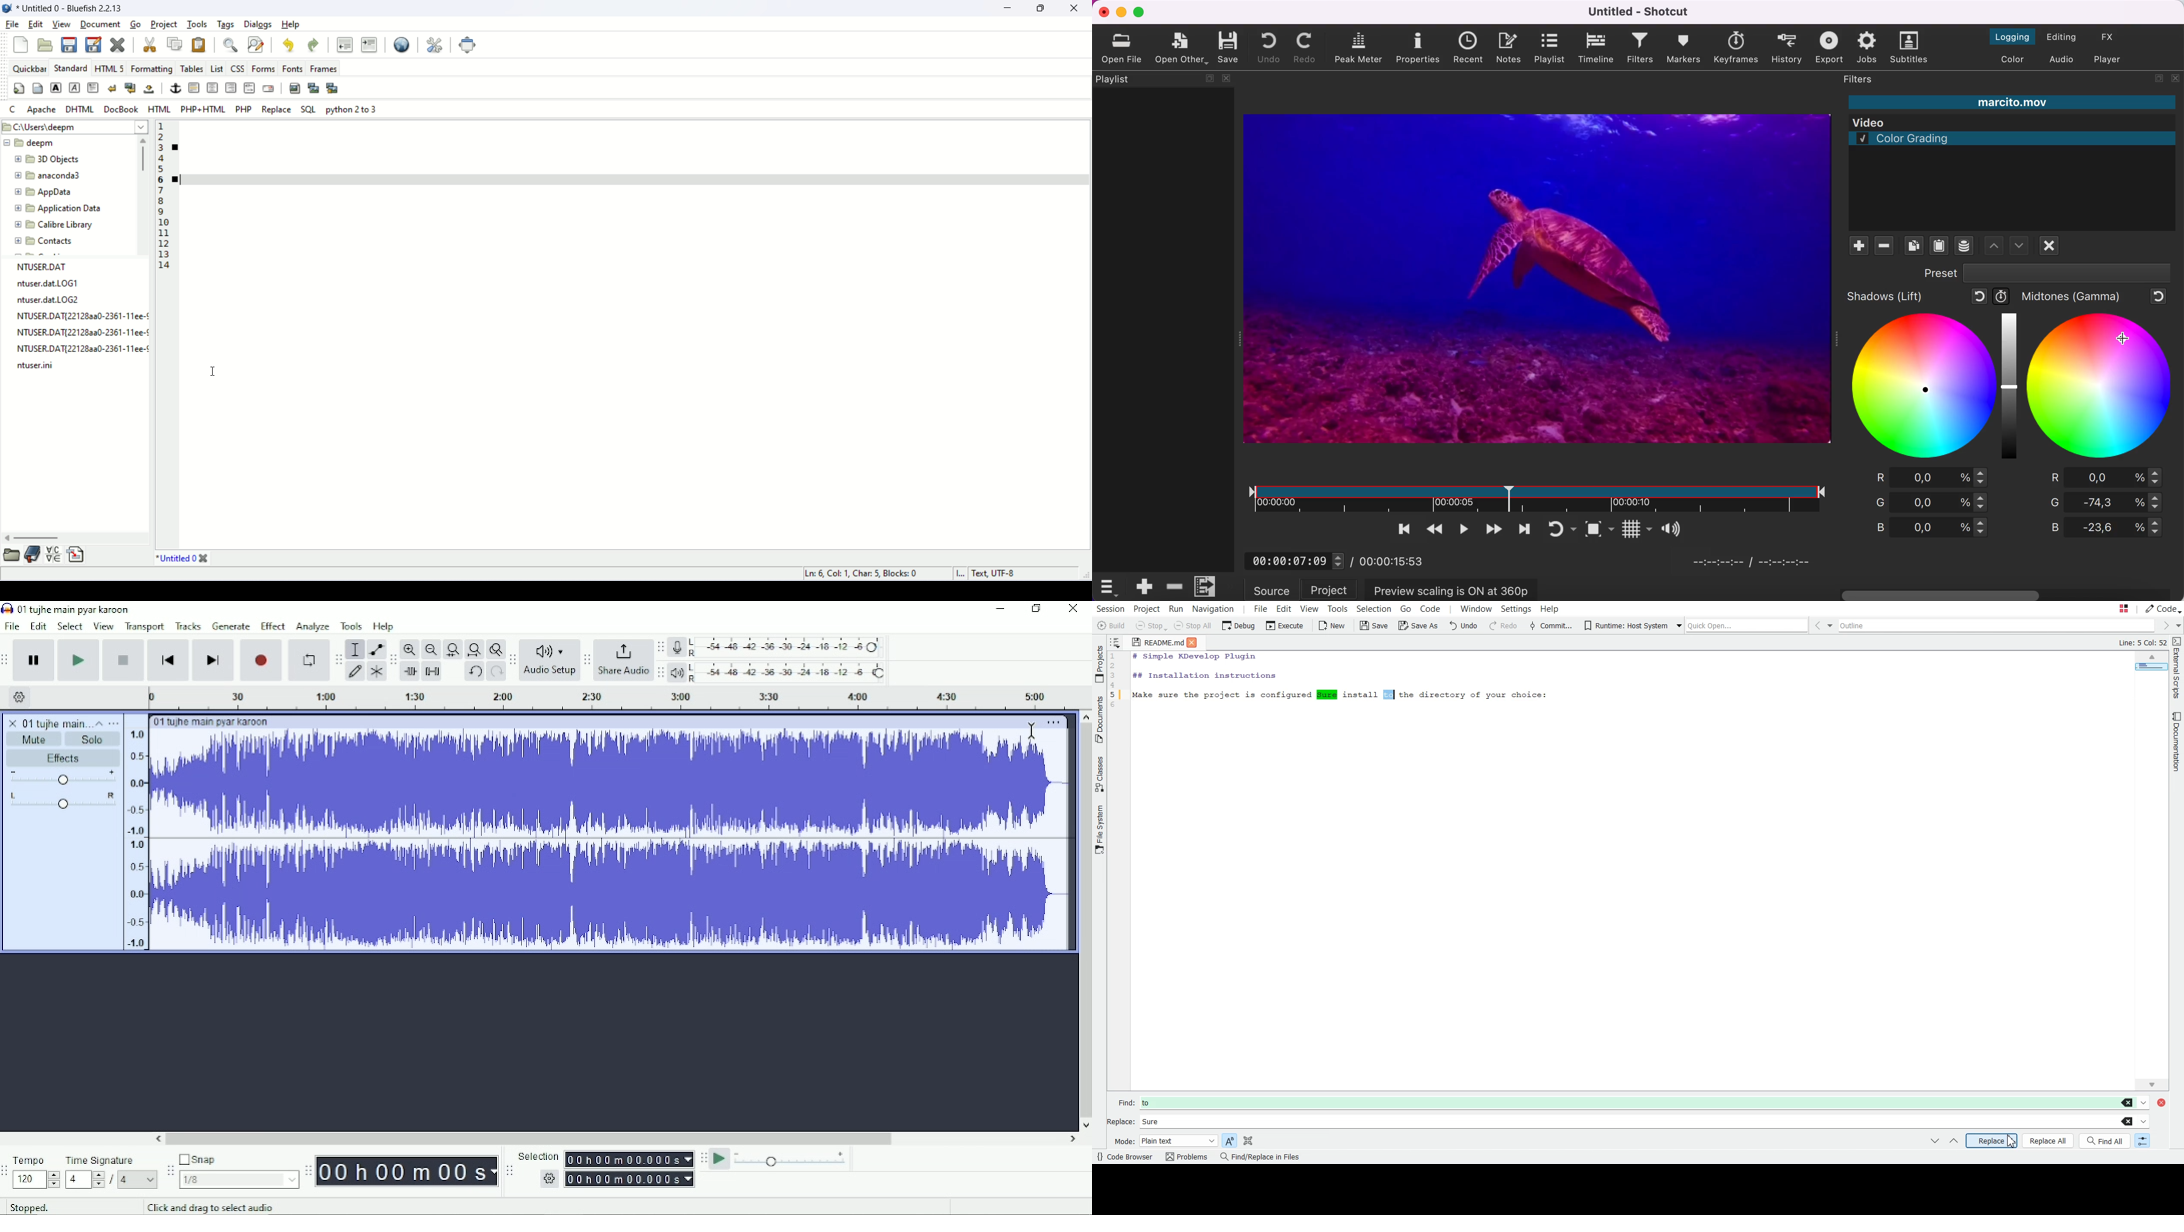 This screenshot has width=2184, height=1232. What do you see at coordinates (2016, 181) in the screenshot?
I see `color grading filter` at bounding box center [2016, 181].